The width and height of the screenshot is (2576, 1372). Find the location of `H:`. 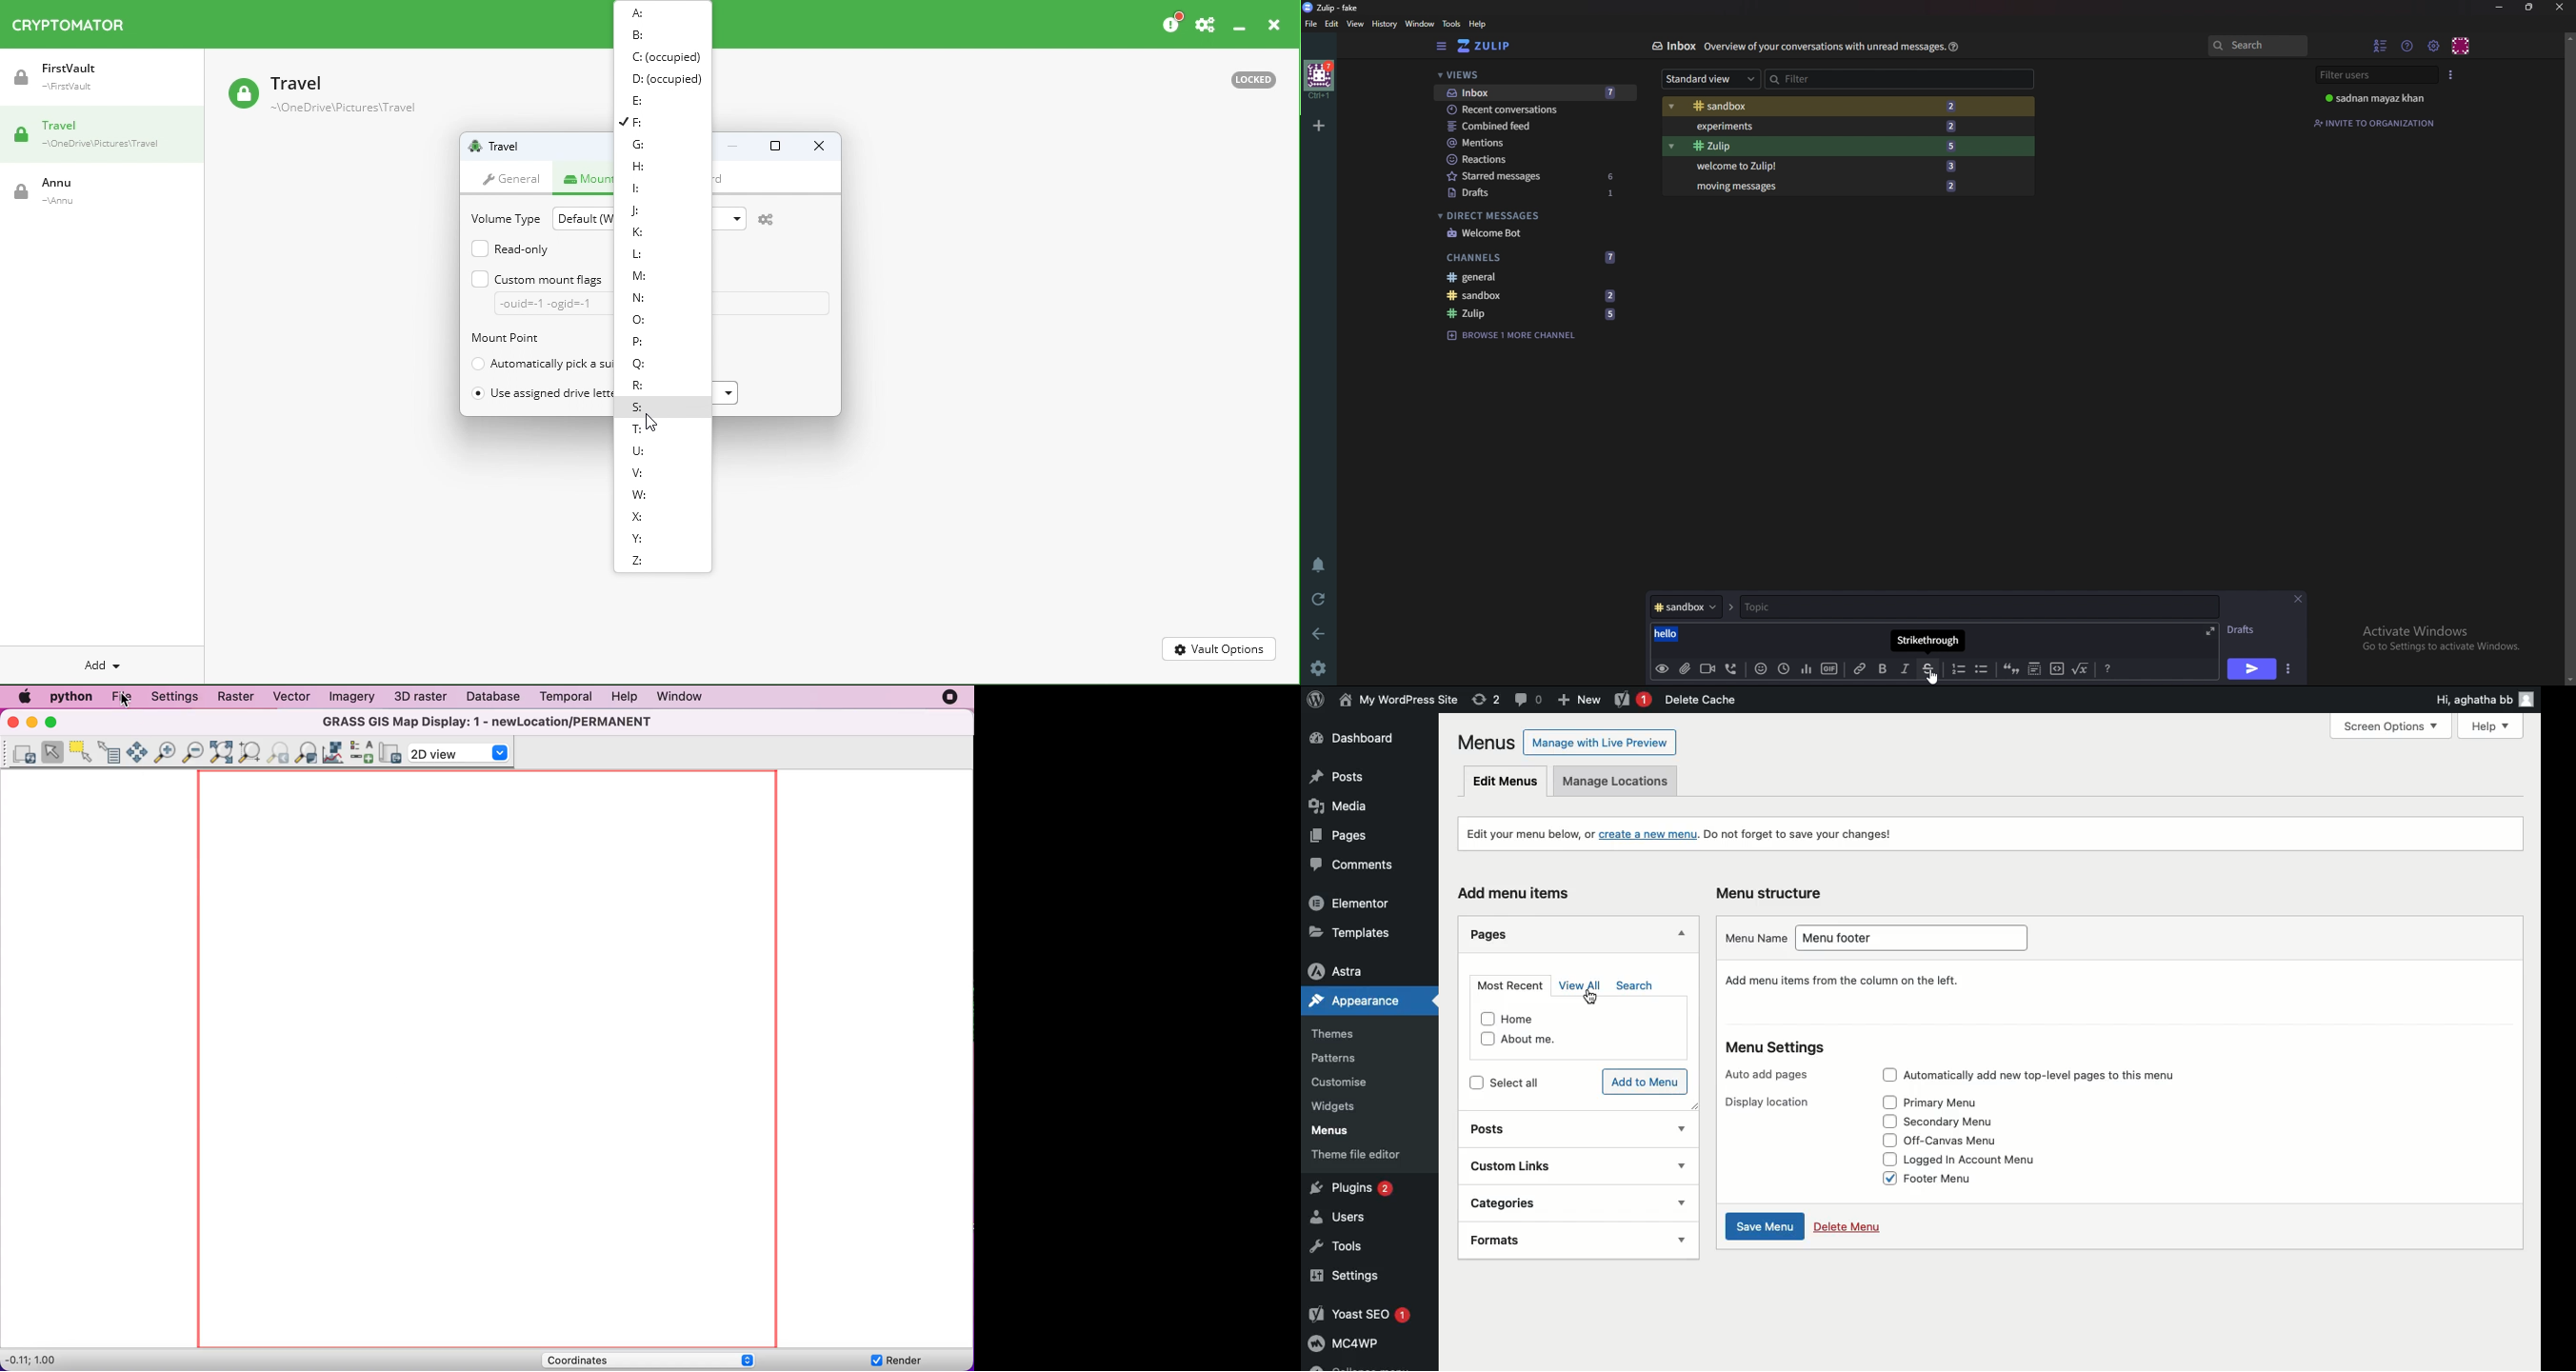

H: is located at coordinates (637, 167).